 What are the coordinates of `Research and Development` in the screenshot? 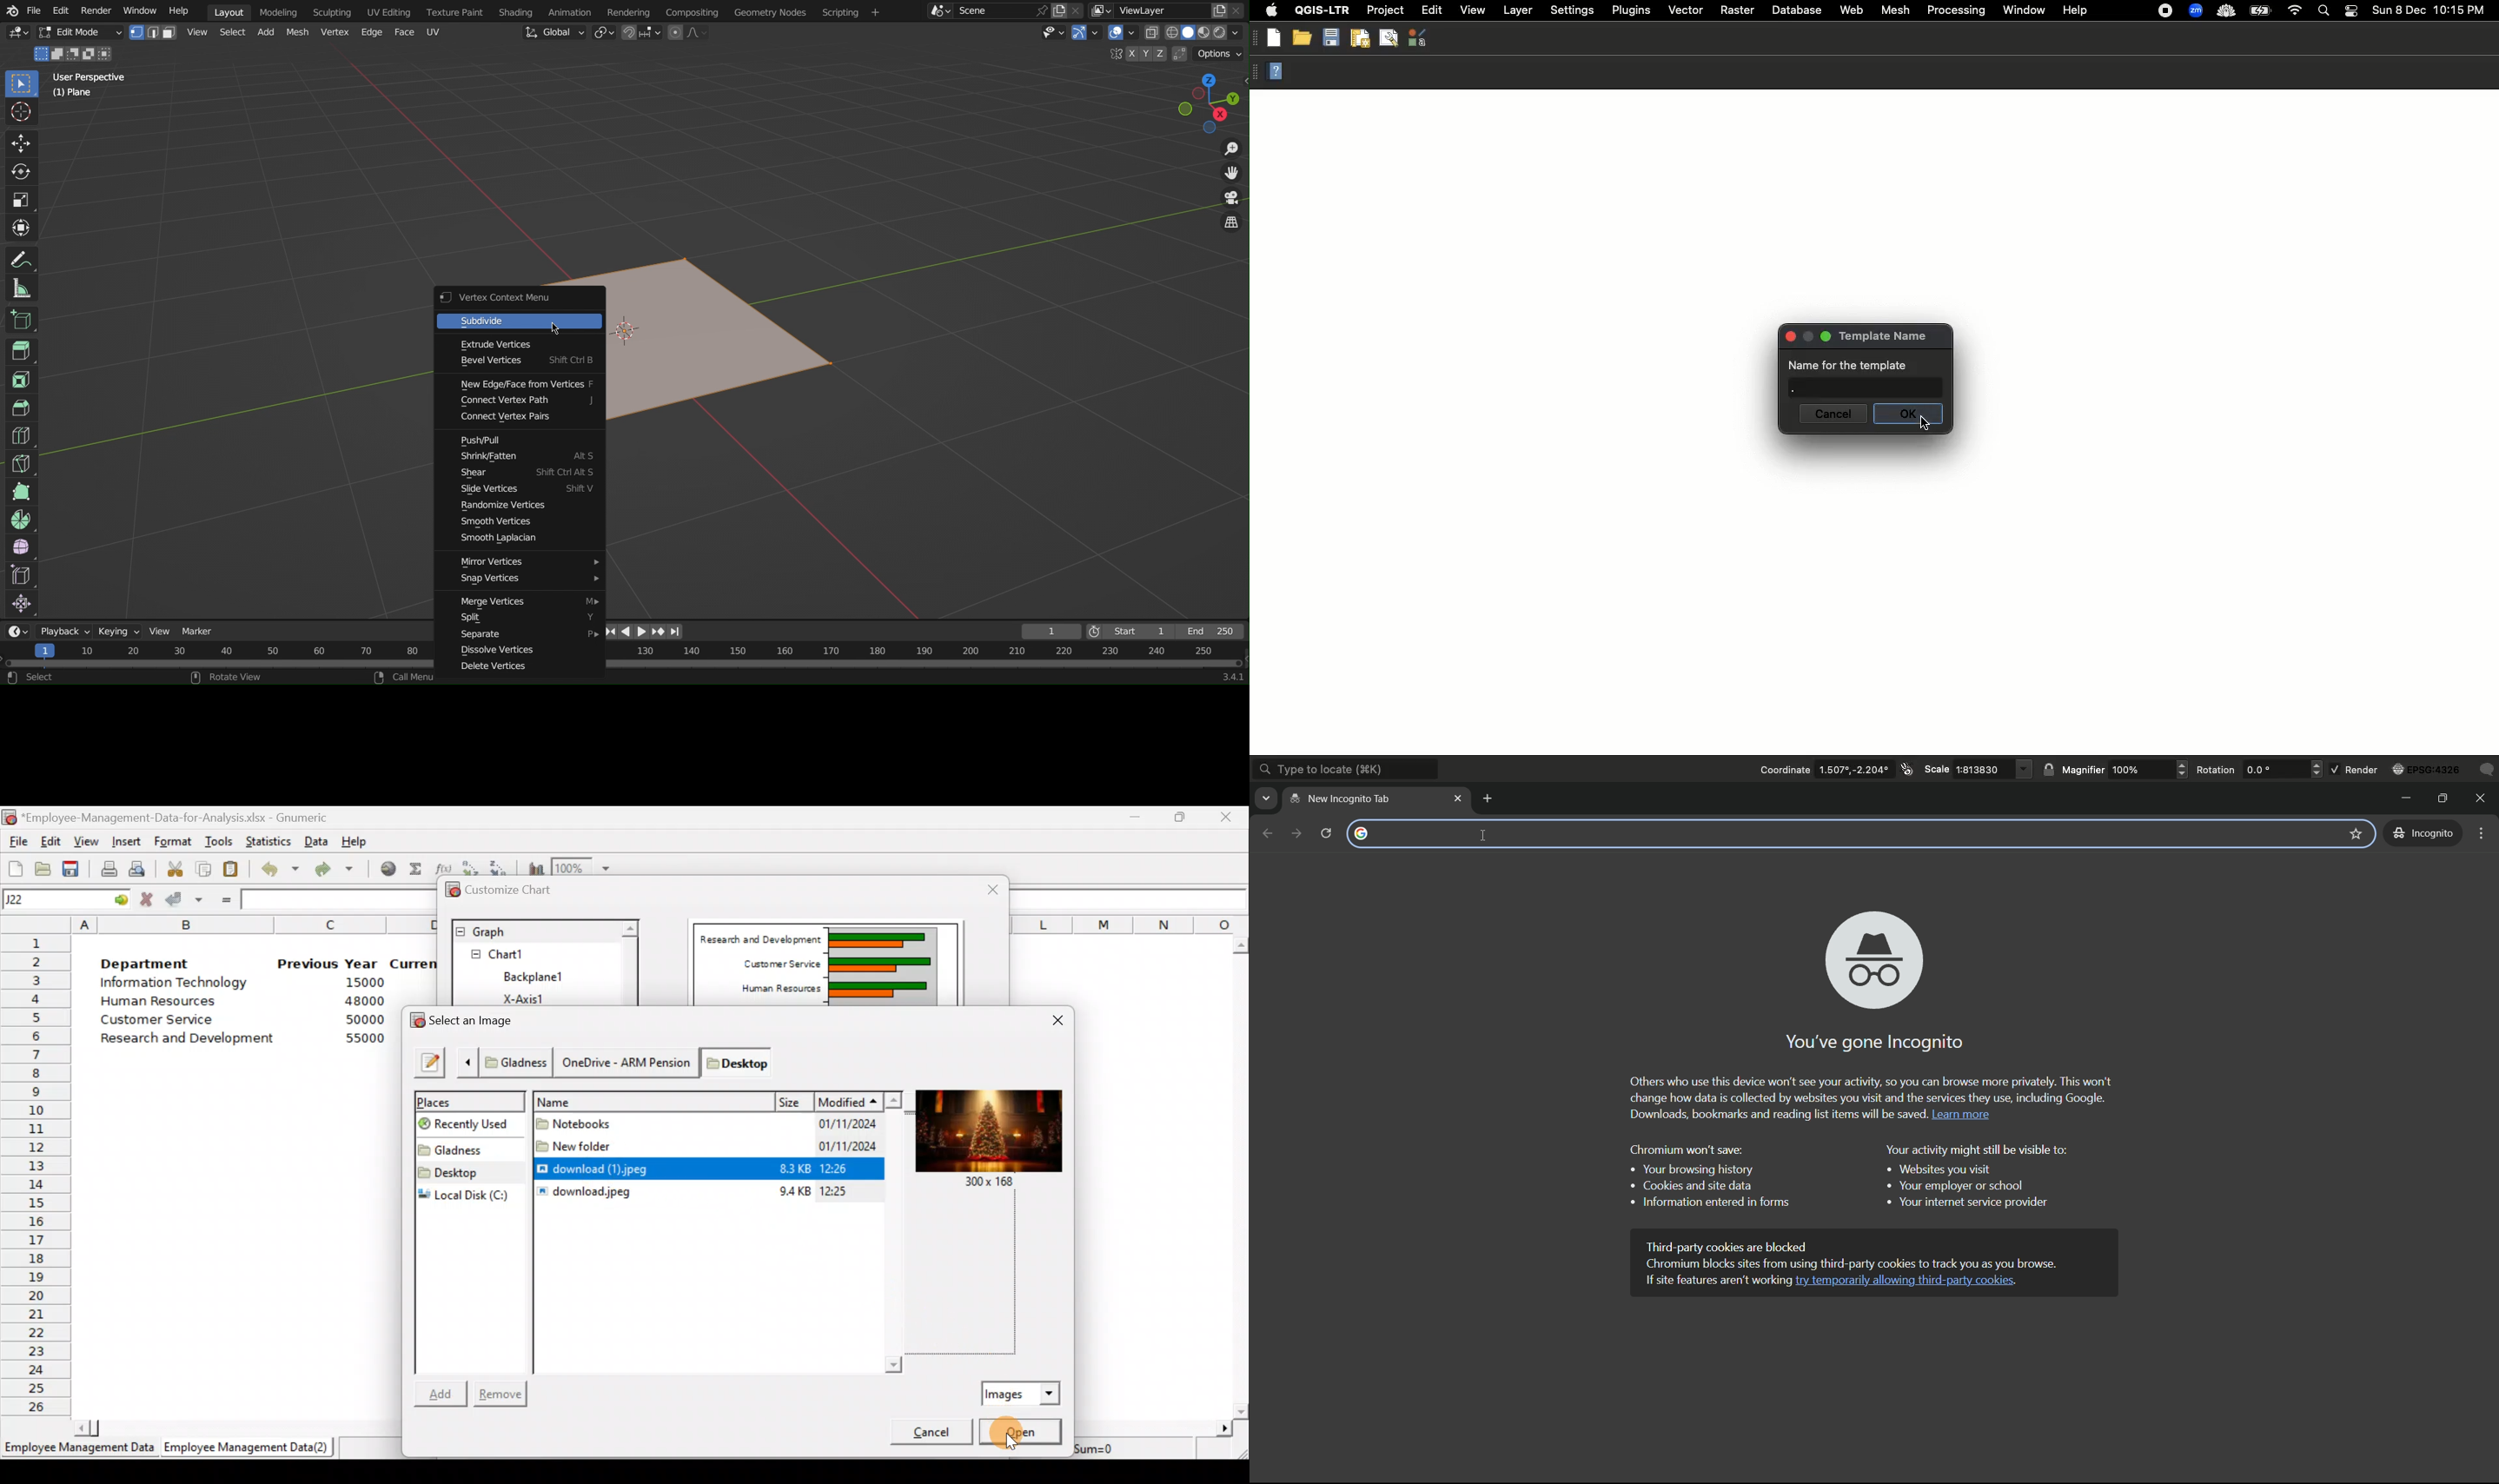 It's located at (758, 936).